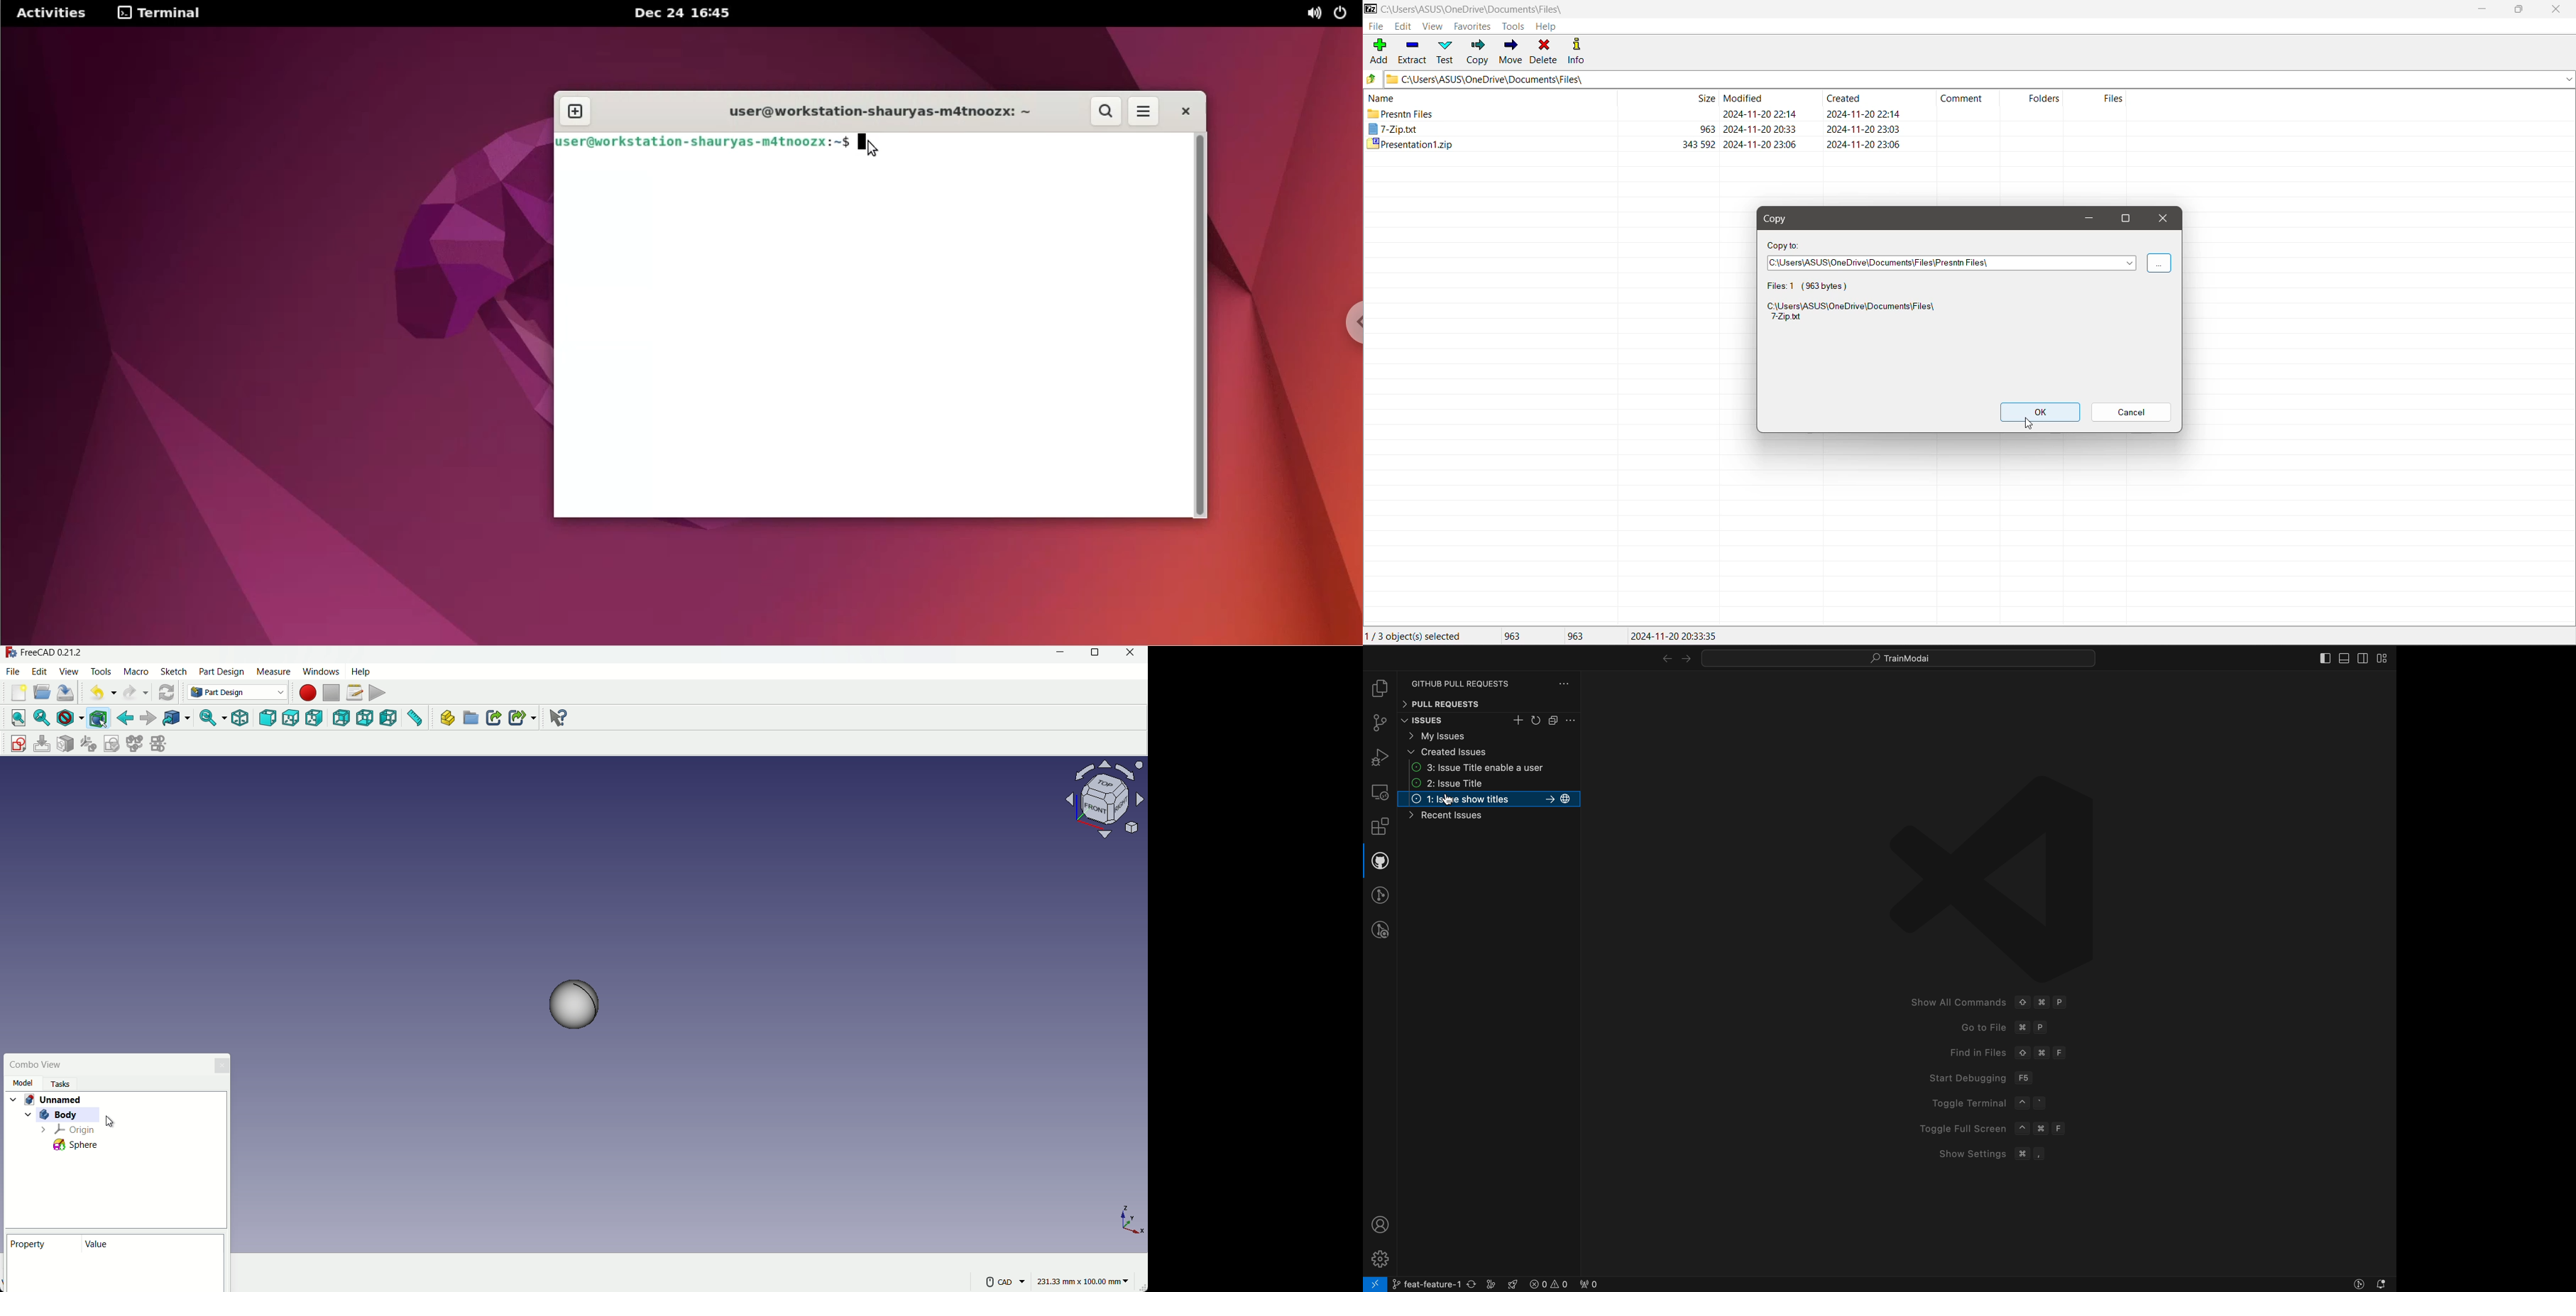 The image size is (2576, 1316). I want to click on left view, so click(389, 718).